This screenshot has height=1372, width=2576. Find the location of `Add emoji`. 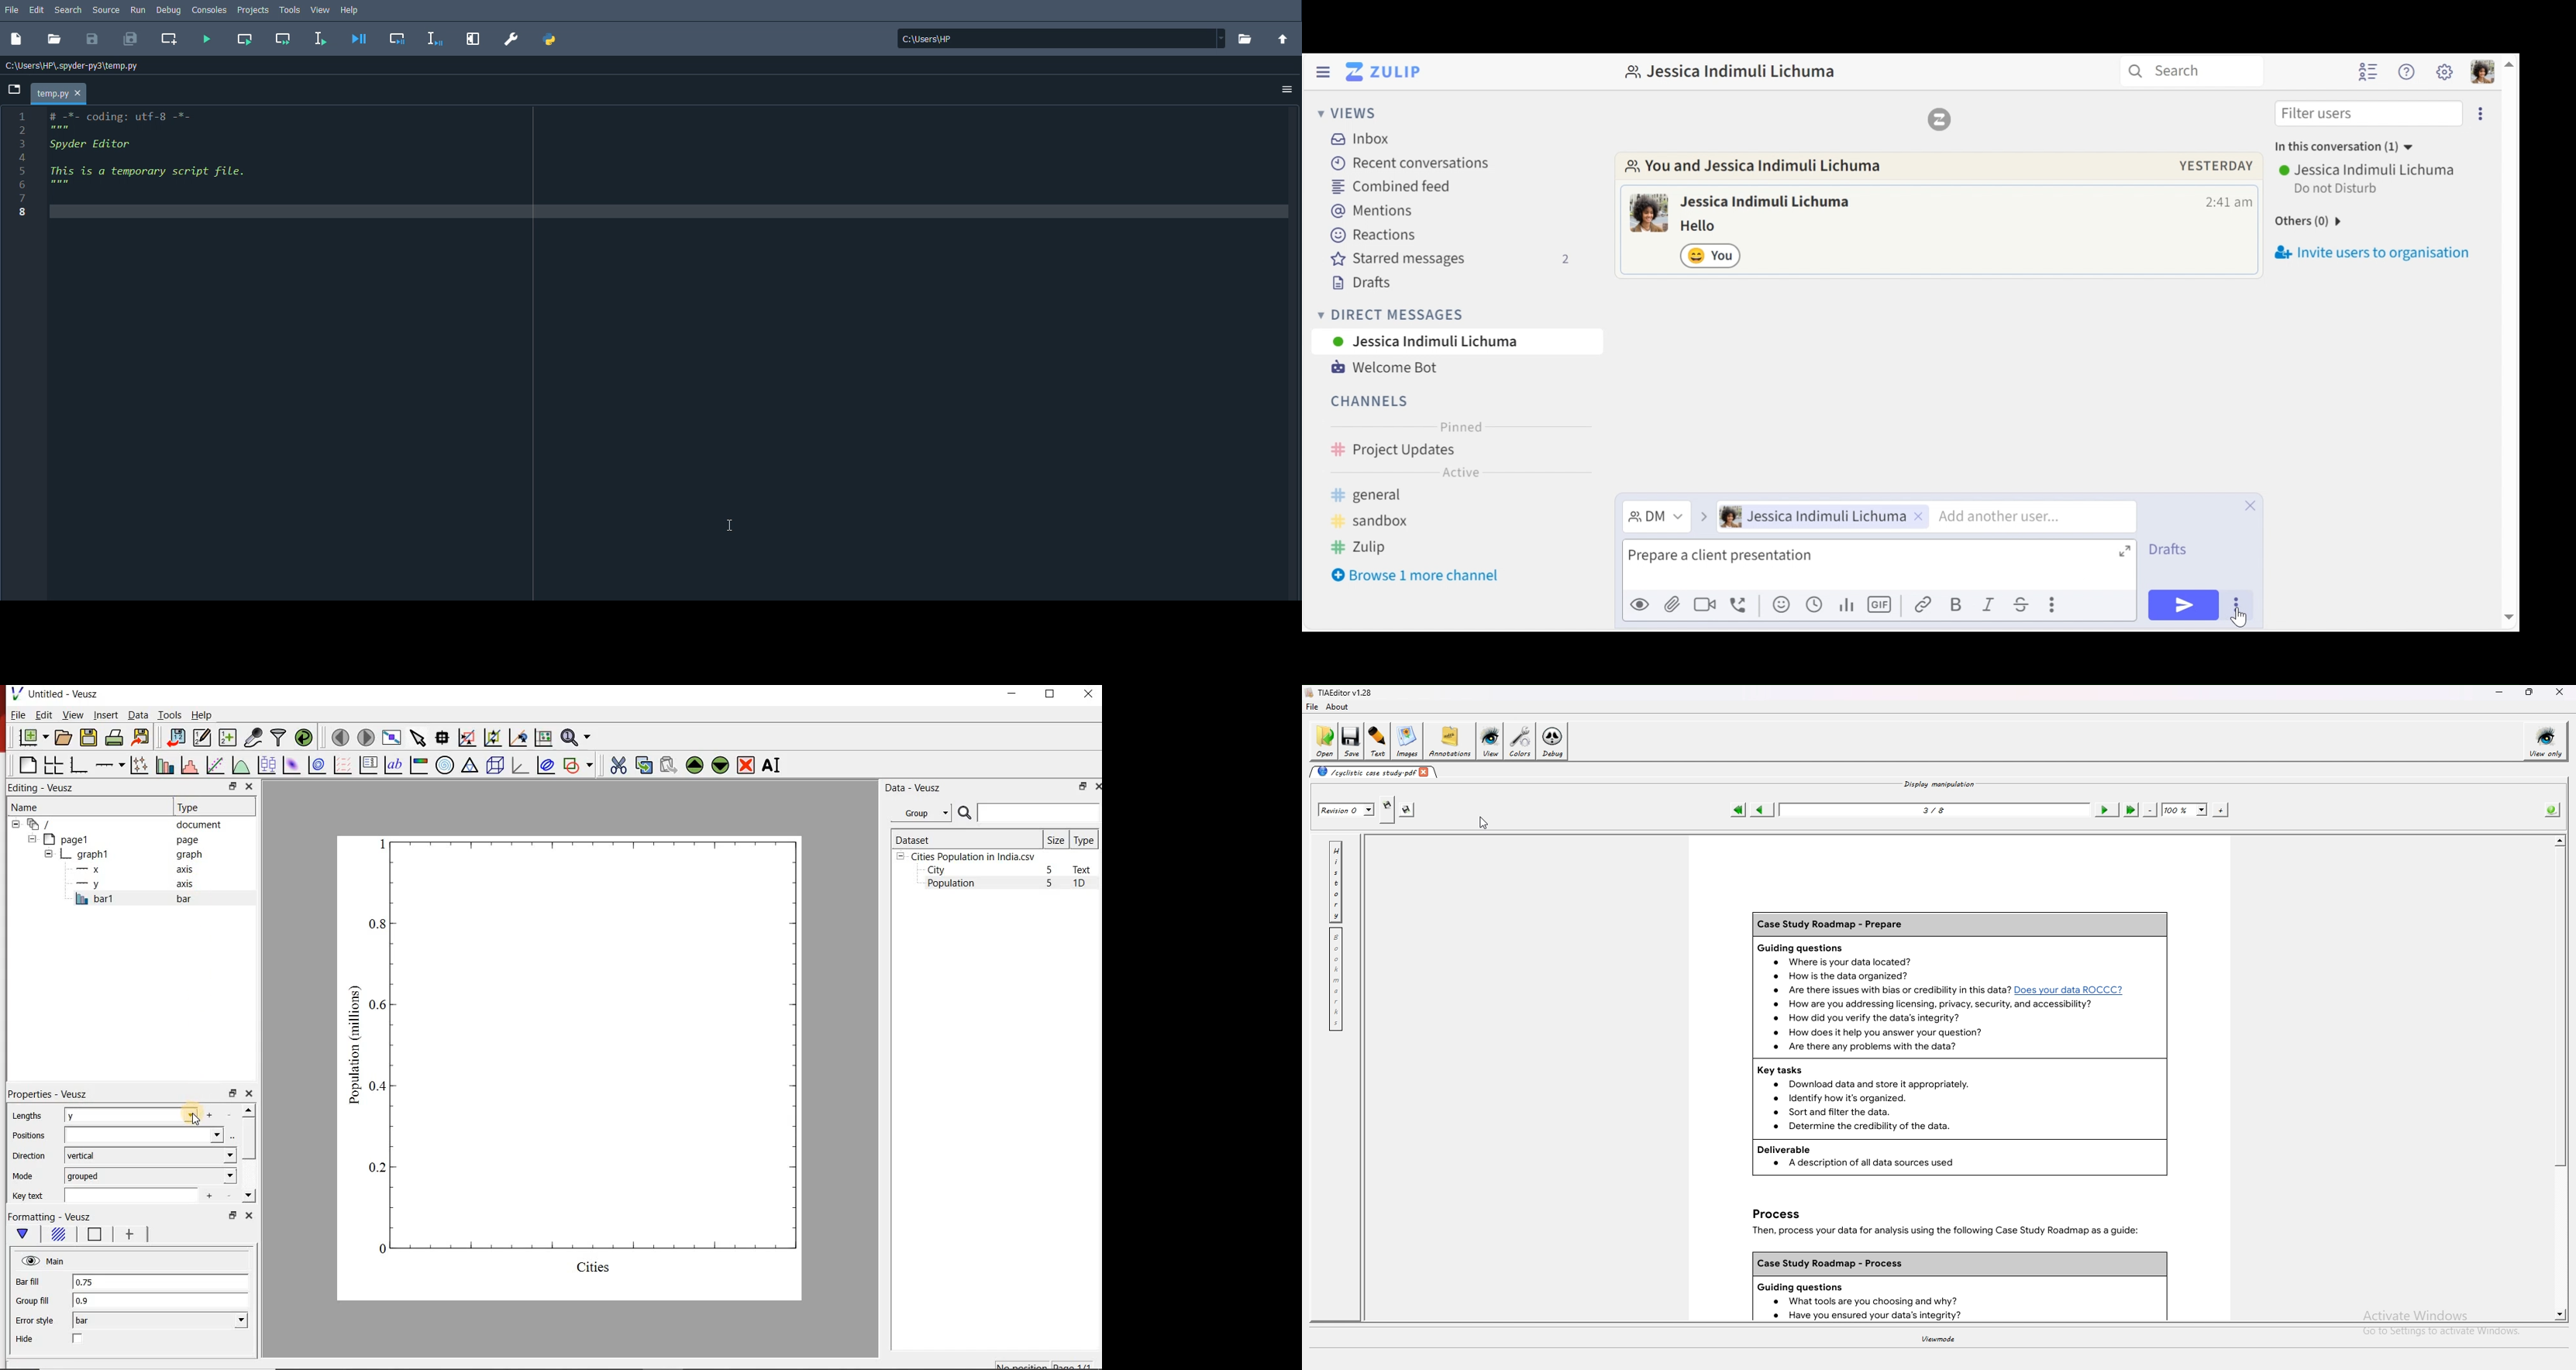

Add emoji is located at coordinates (1780, 606).